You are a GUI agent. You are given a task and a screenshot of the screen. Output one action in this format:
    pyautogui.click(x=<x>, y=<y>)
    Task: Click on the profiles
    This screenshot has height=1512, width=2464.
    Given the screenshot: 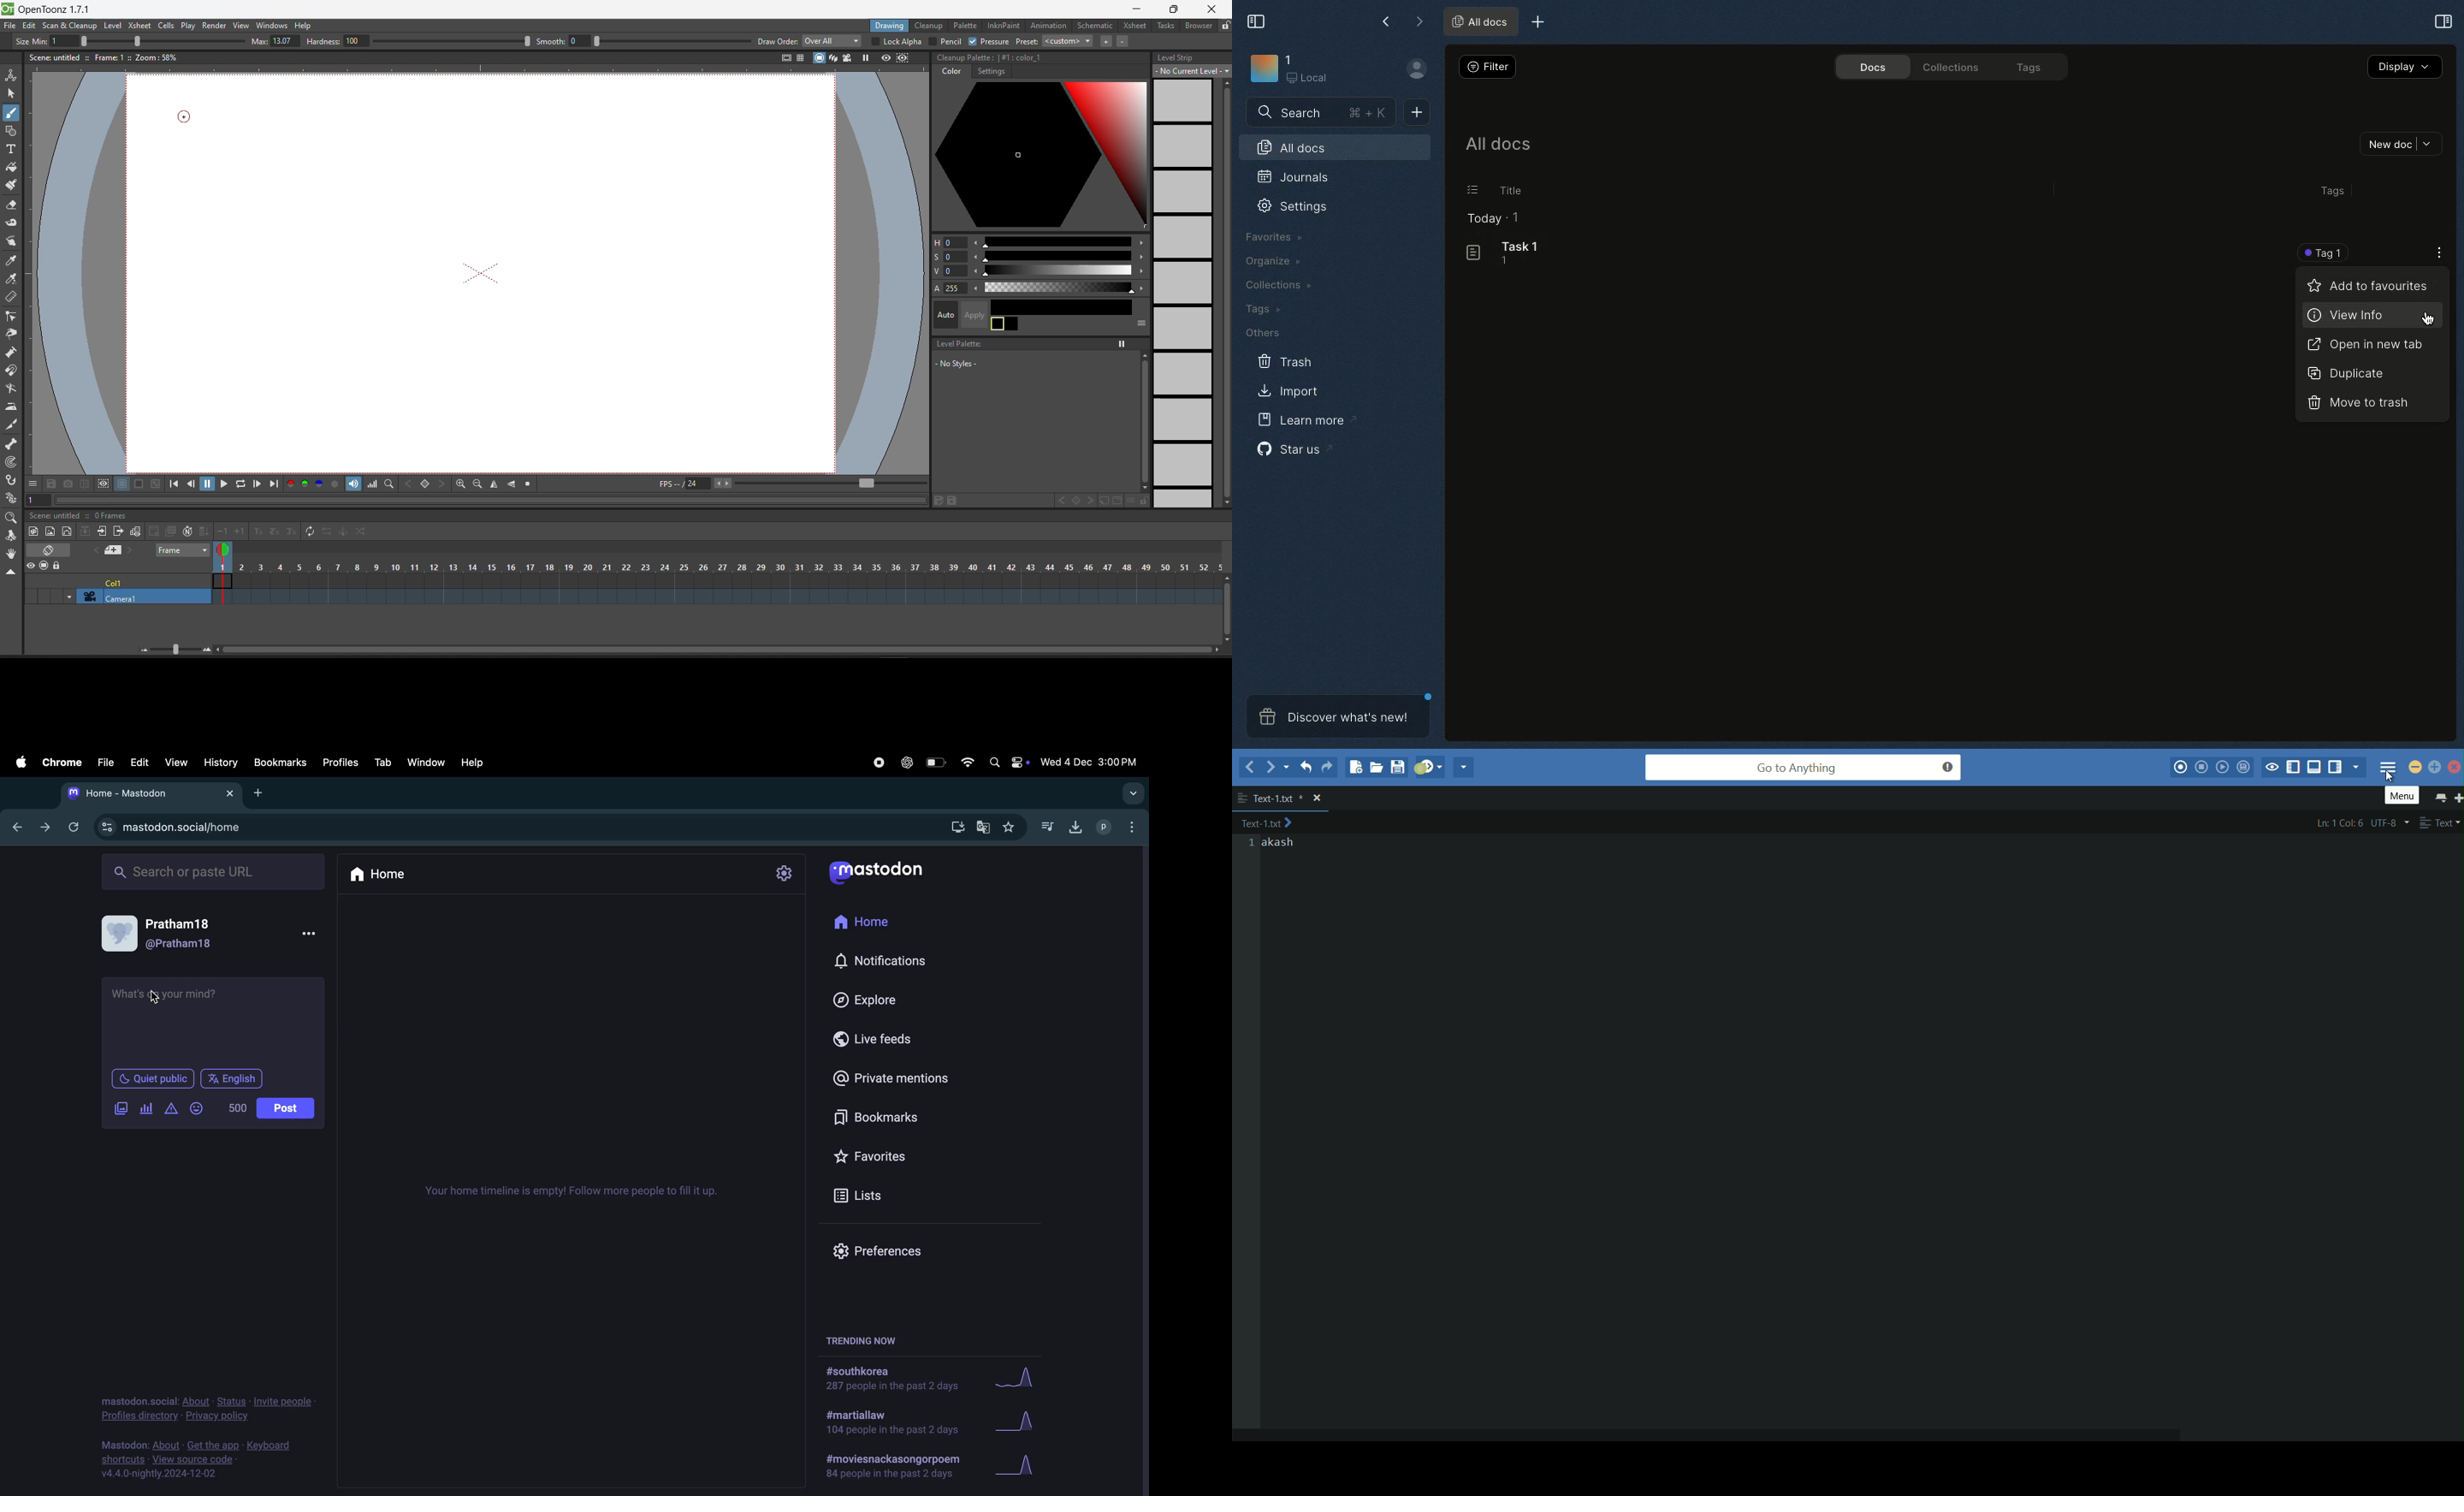 What is the action you would take?
    pyautogui.click(x=339, y=762)
    